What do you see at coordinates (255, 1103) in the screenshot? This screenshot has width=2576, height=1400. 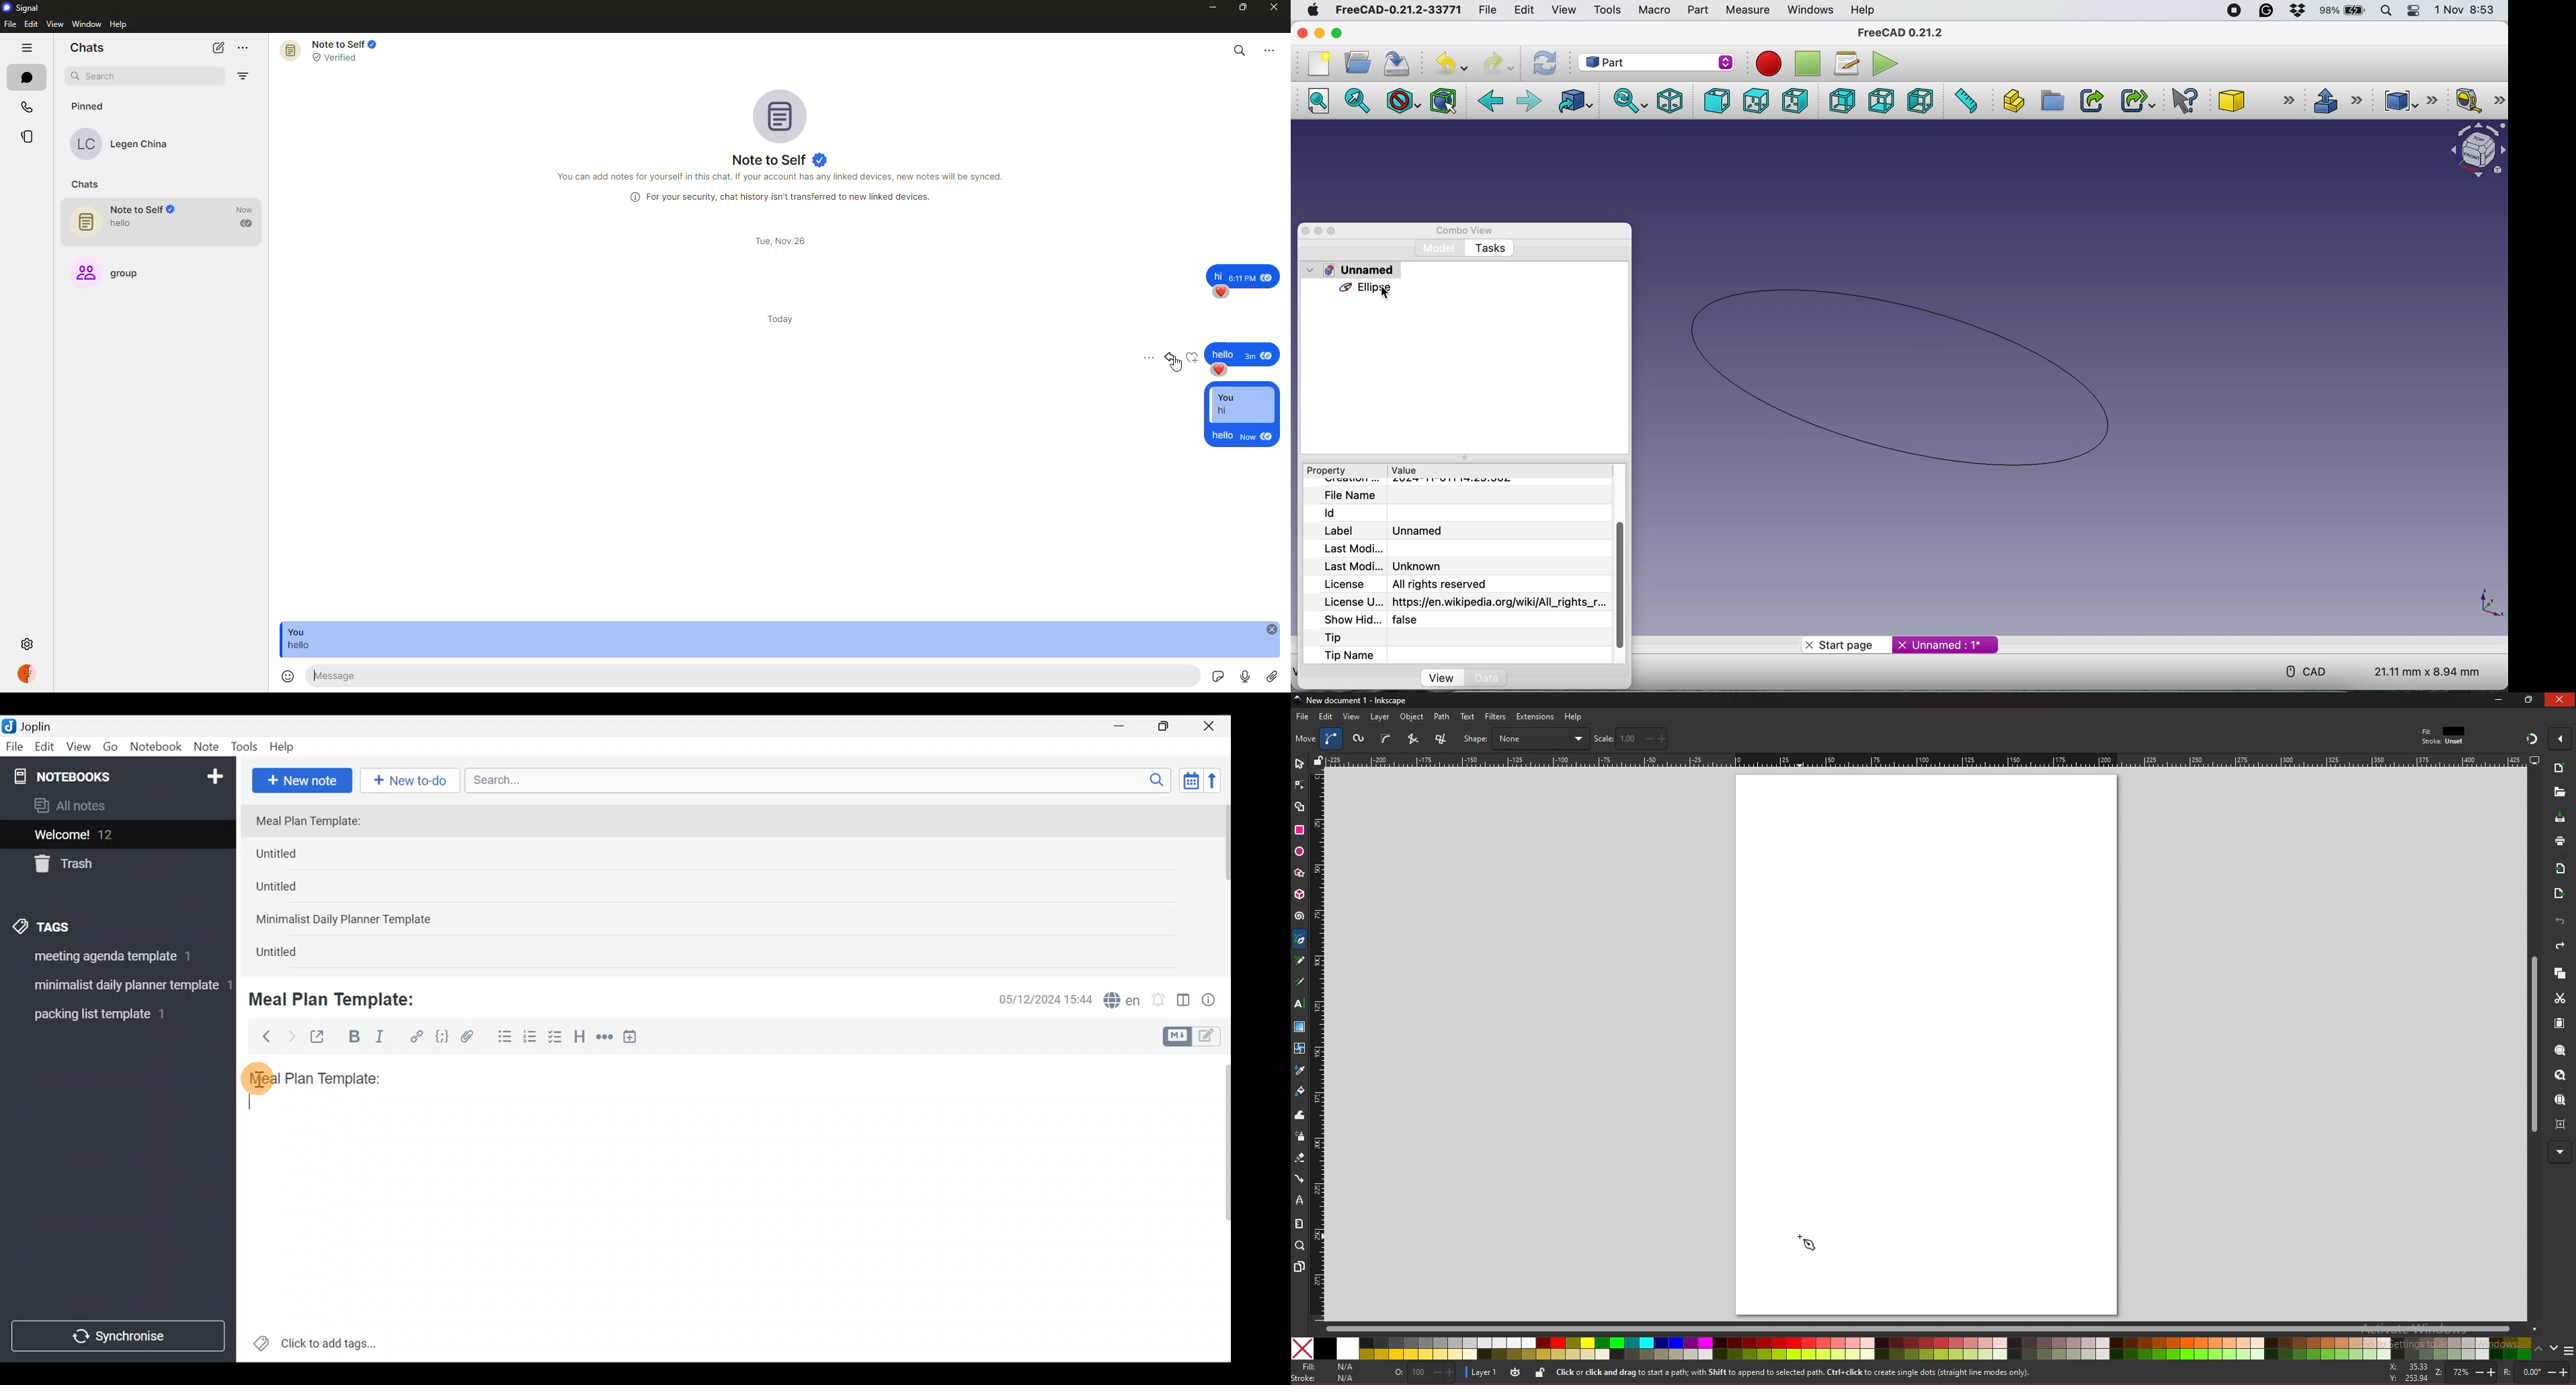 I see `text cursor` at bounding box center [255, 1103].